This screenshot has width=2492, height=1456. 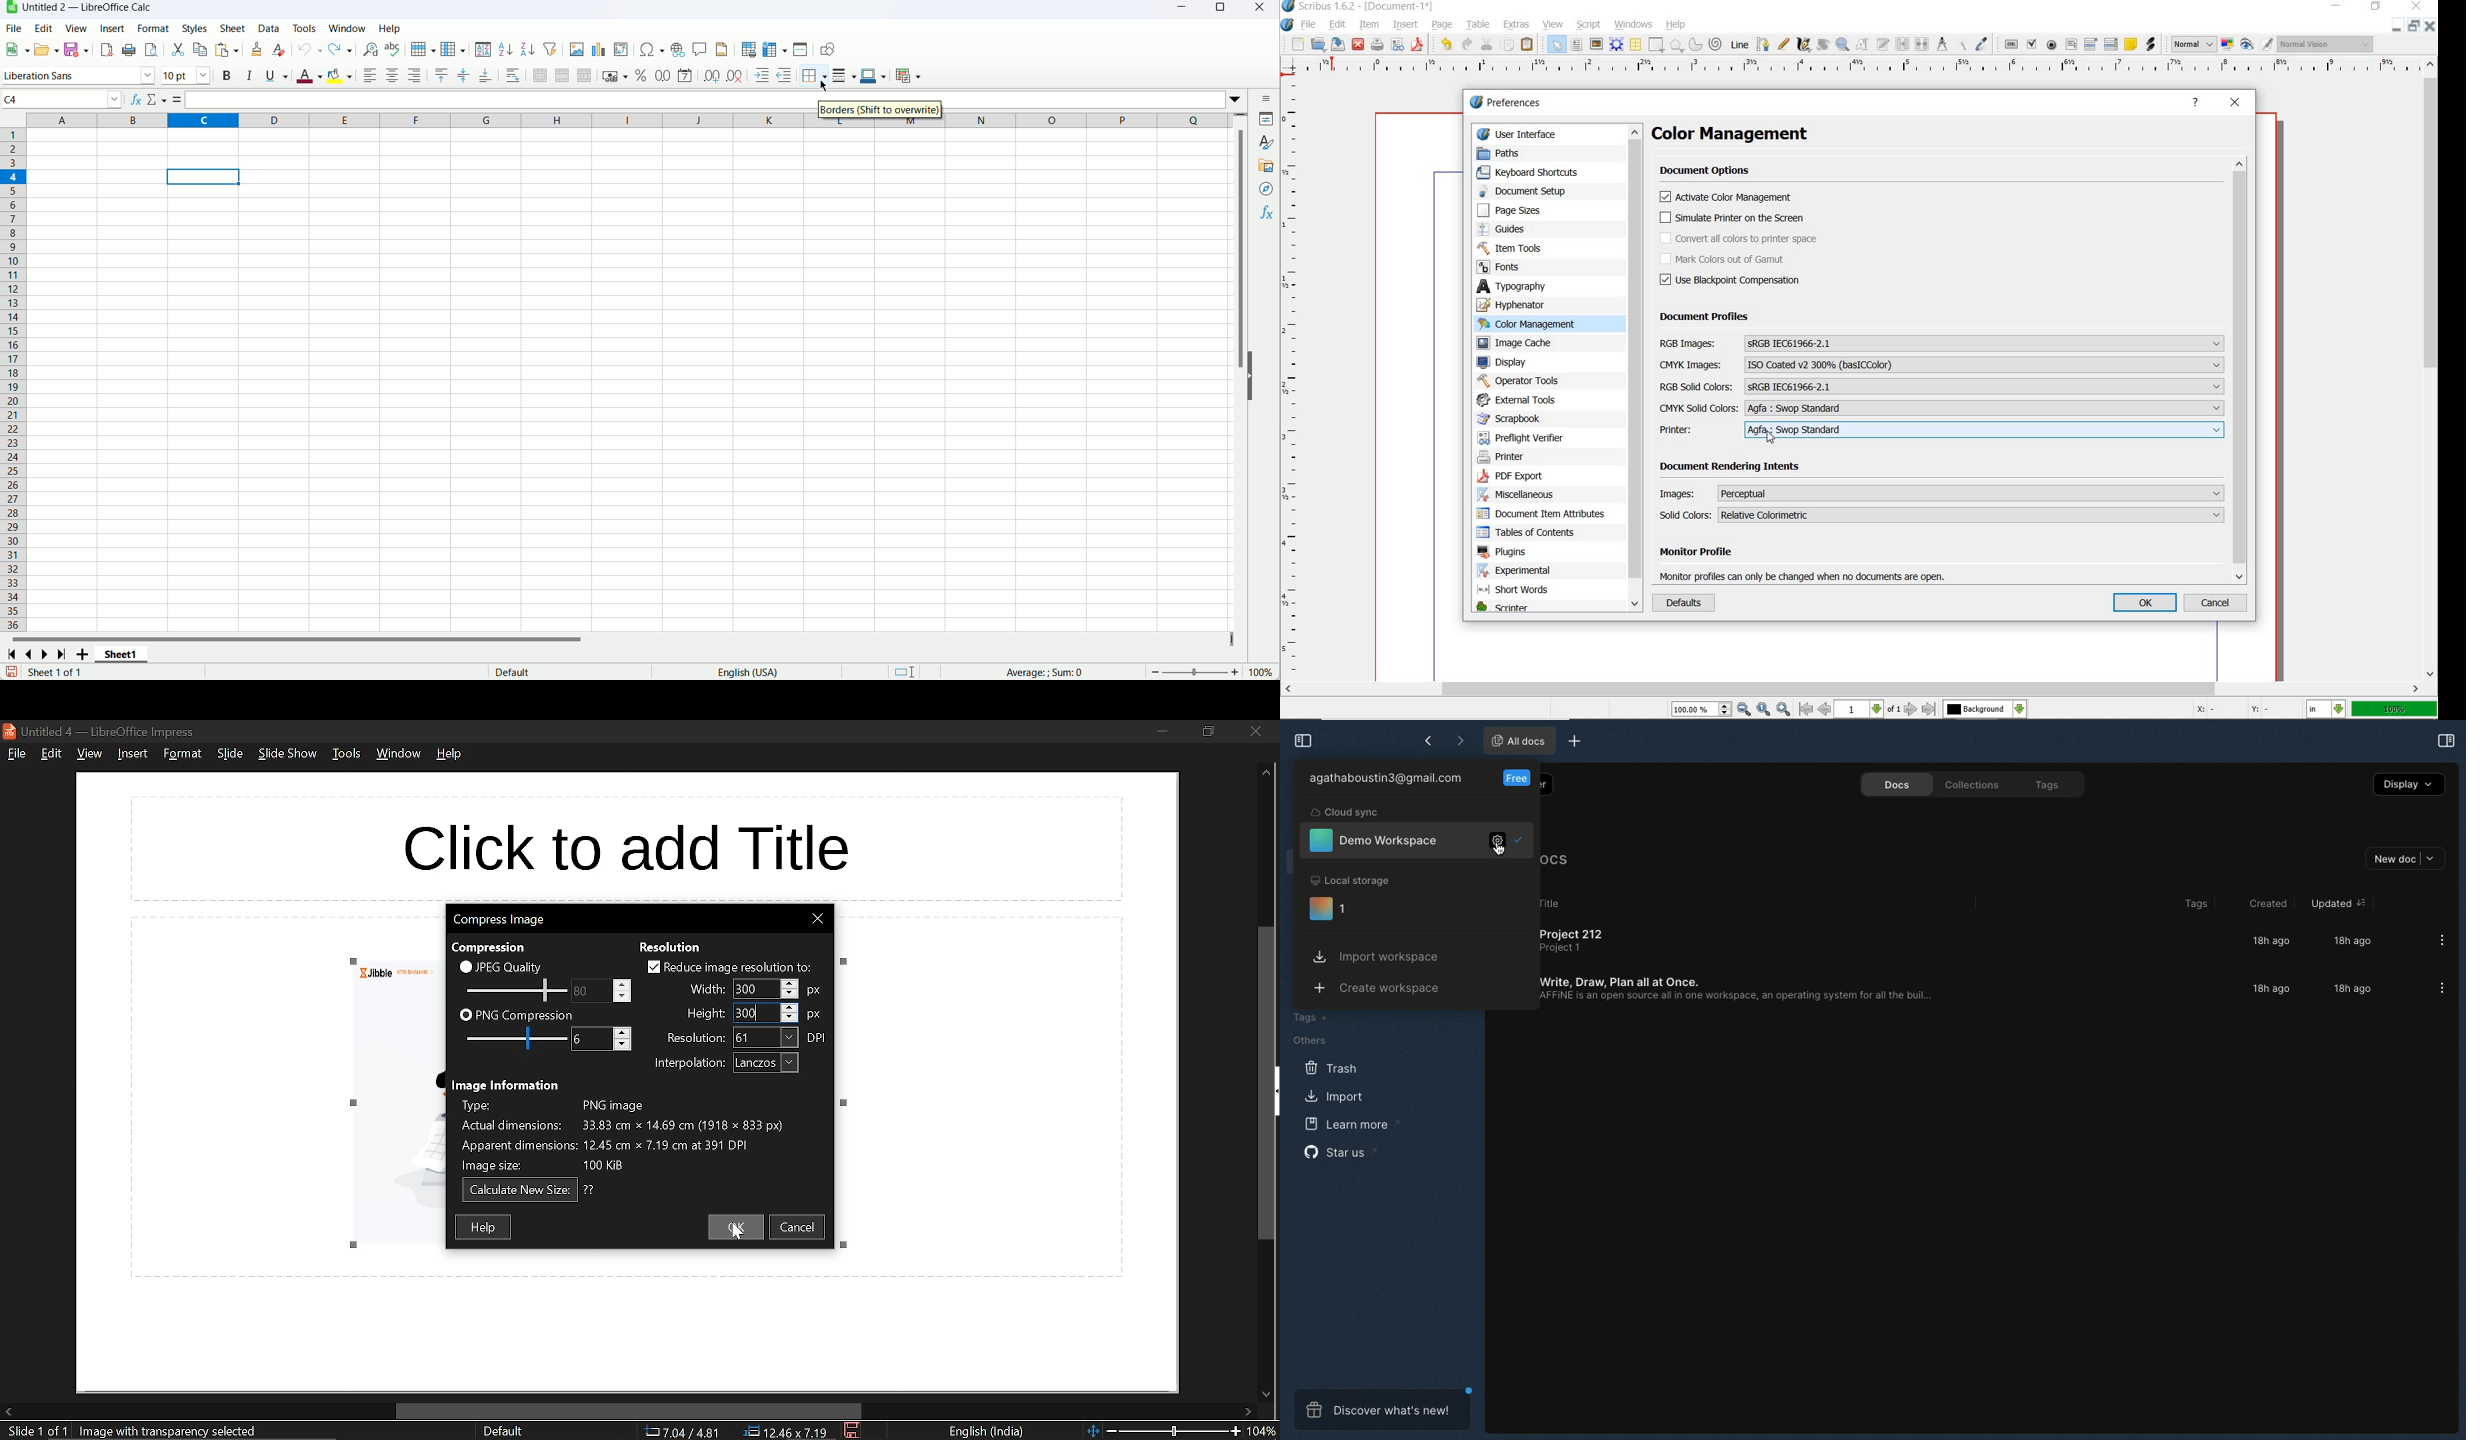 What do you see at coordinates (1942, 365) in the screenshot?
I see `CMYK Images` at bounding box center [1942, 365].